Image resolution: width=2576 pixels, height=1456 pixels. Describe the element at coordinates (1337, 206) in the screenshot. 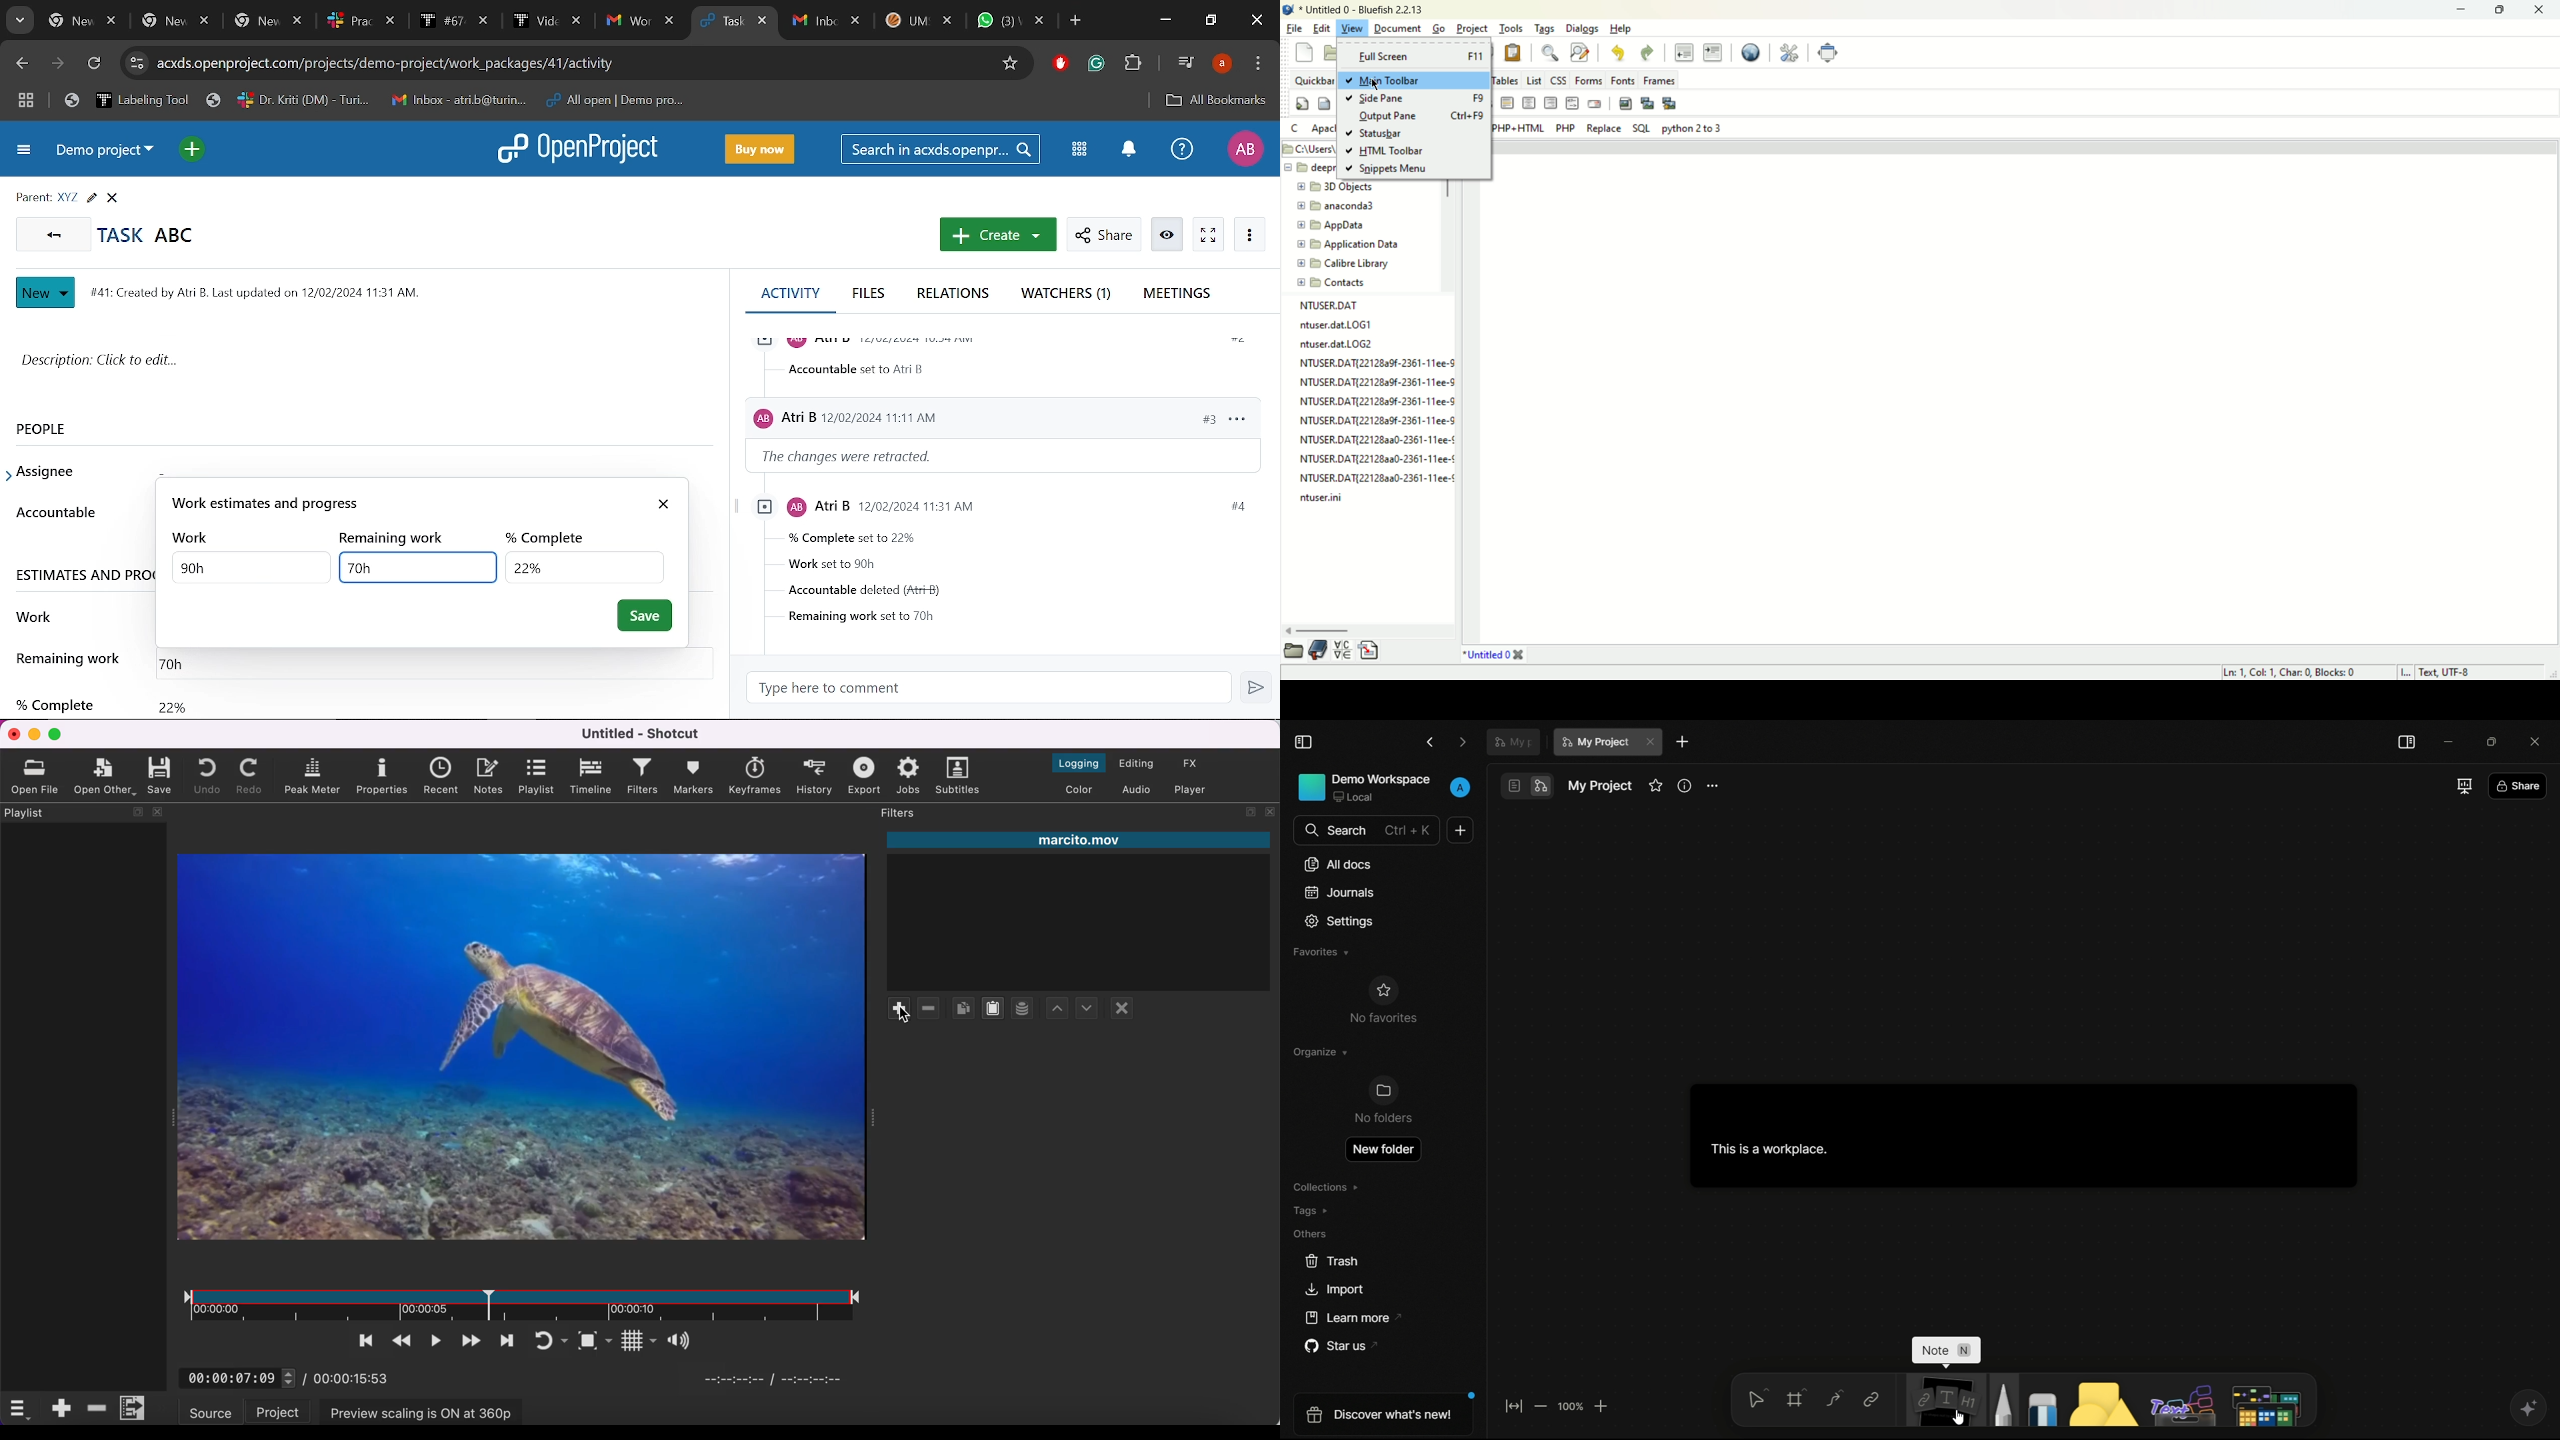

I see `anaconda` at that location.